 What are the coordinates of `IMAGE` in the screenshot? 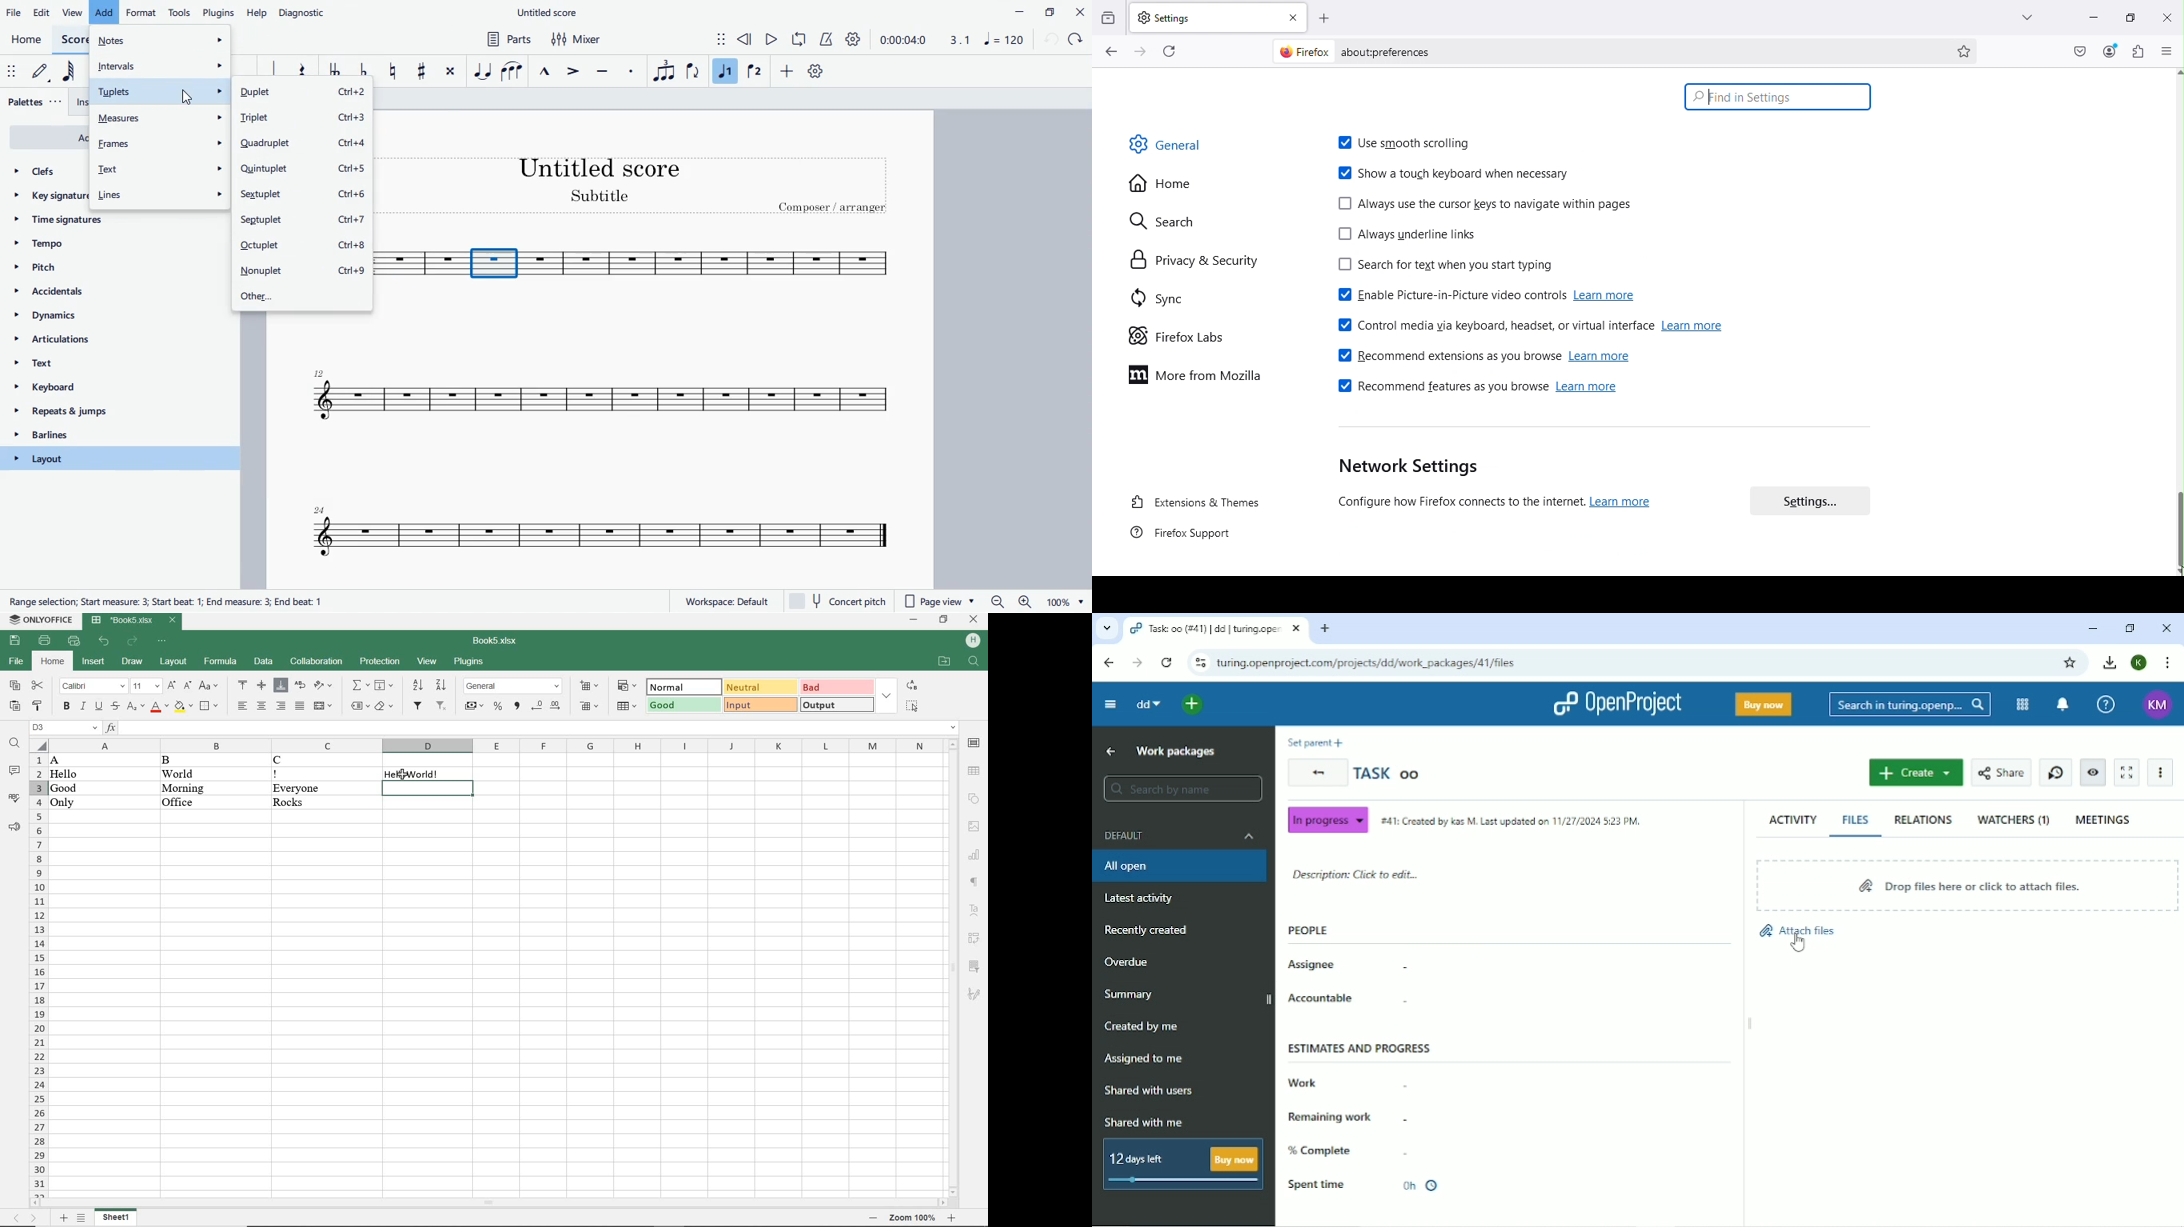 It's located at (974, 825).